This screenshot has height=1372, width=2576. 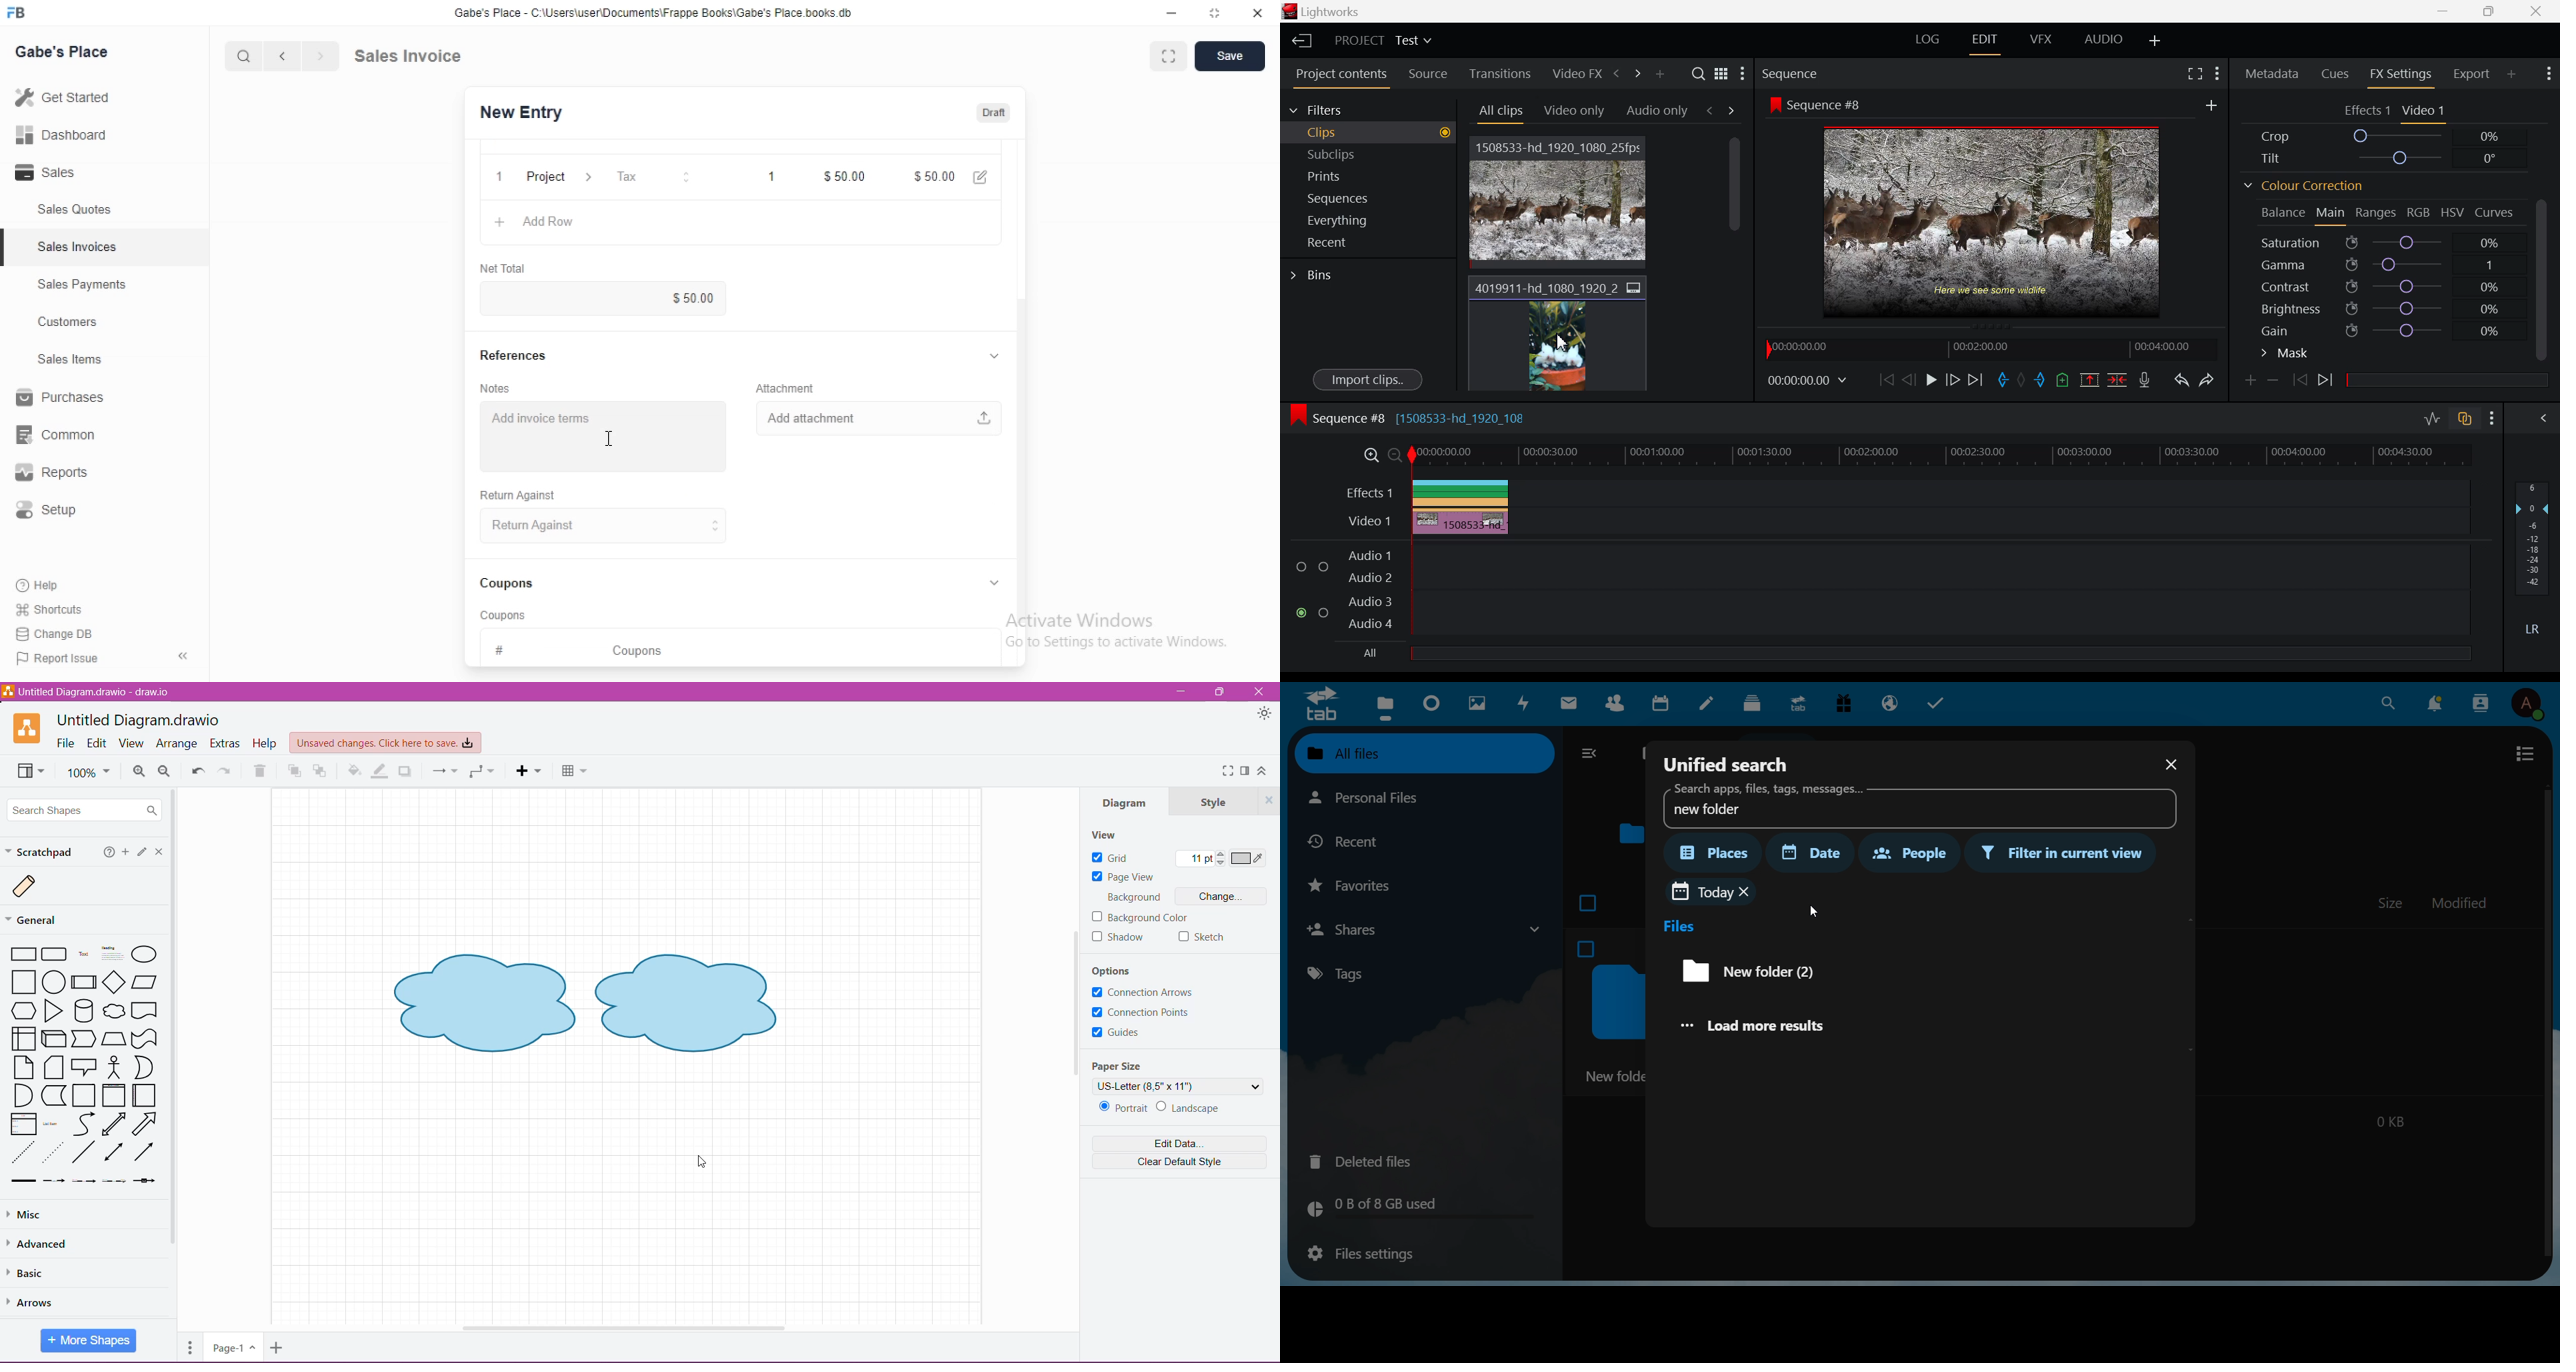 What do you see at coordinates (57, 513) in the screenshot?
I see `Setup` at bounding box center [57, 513].